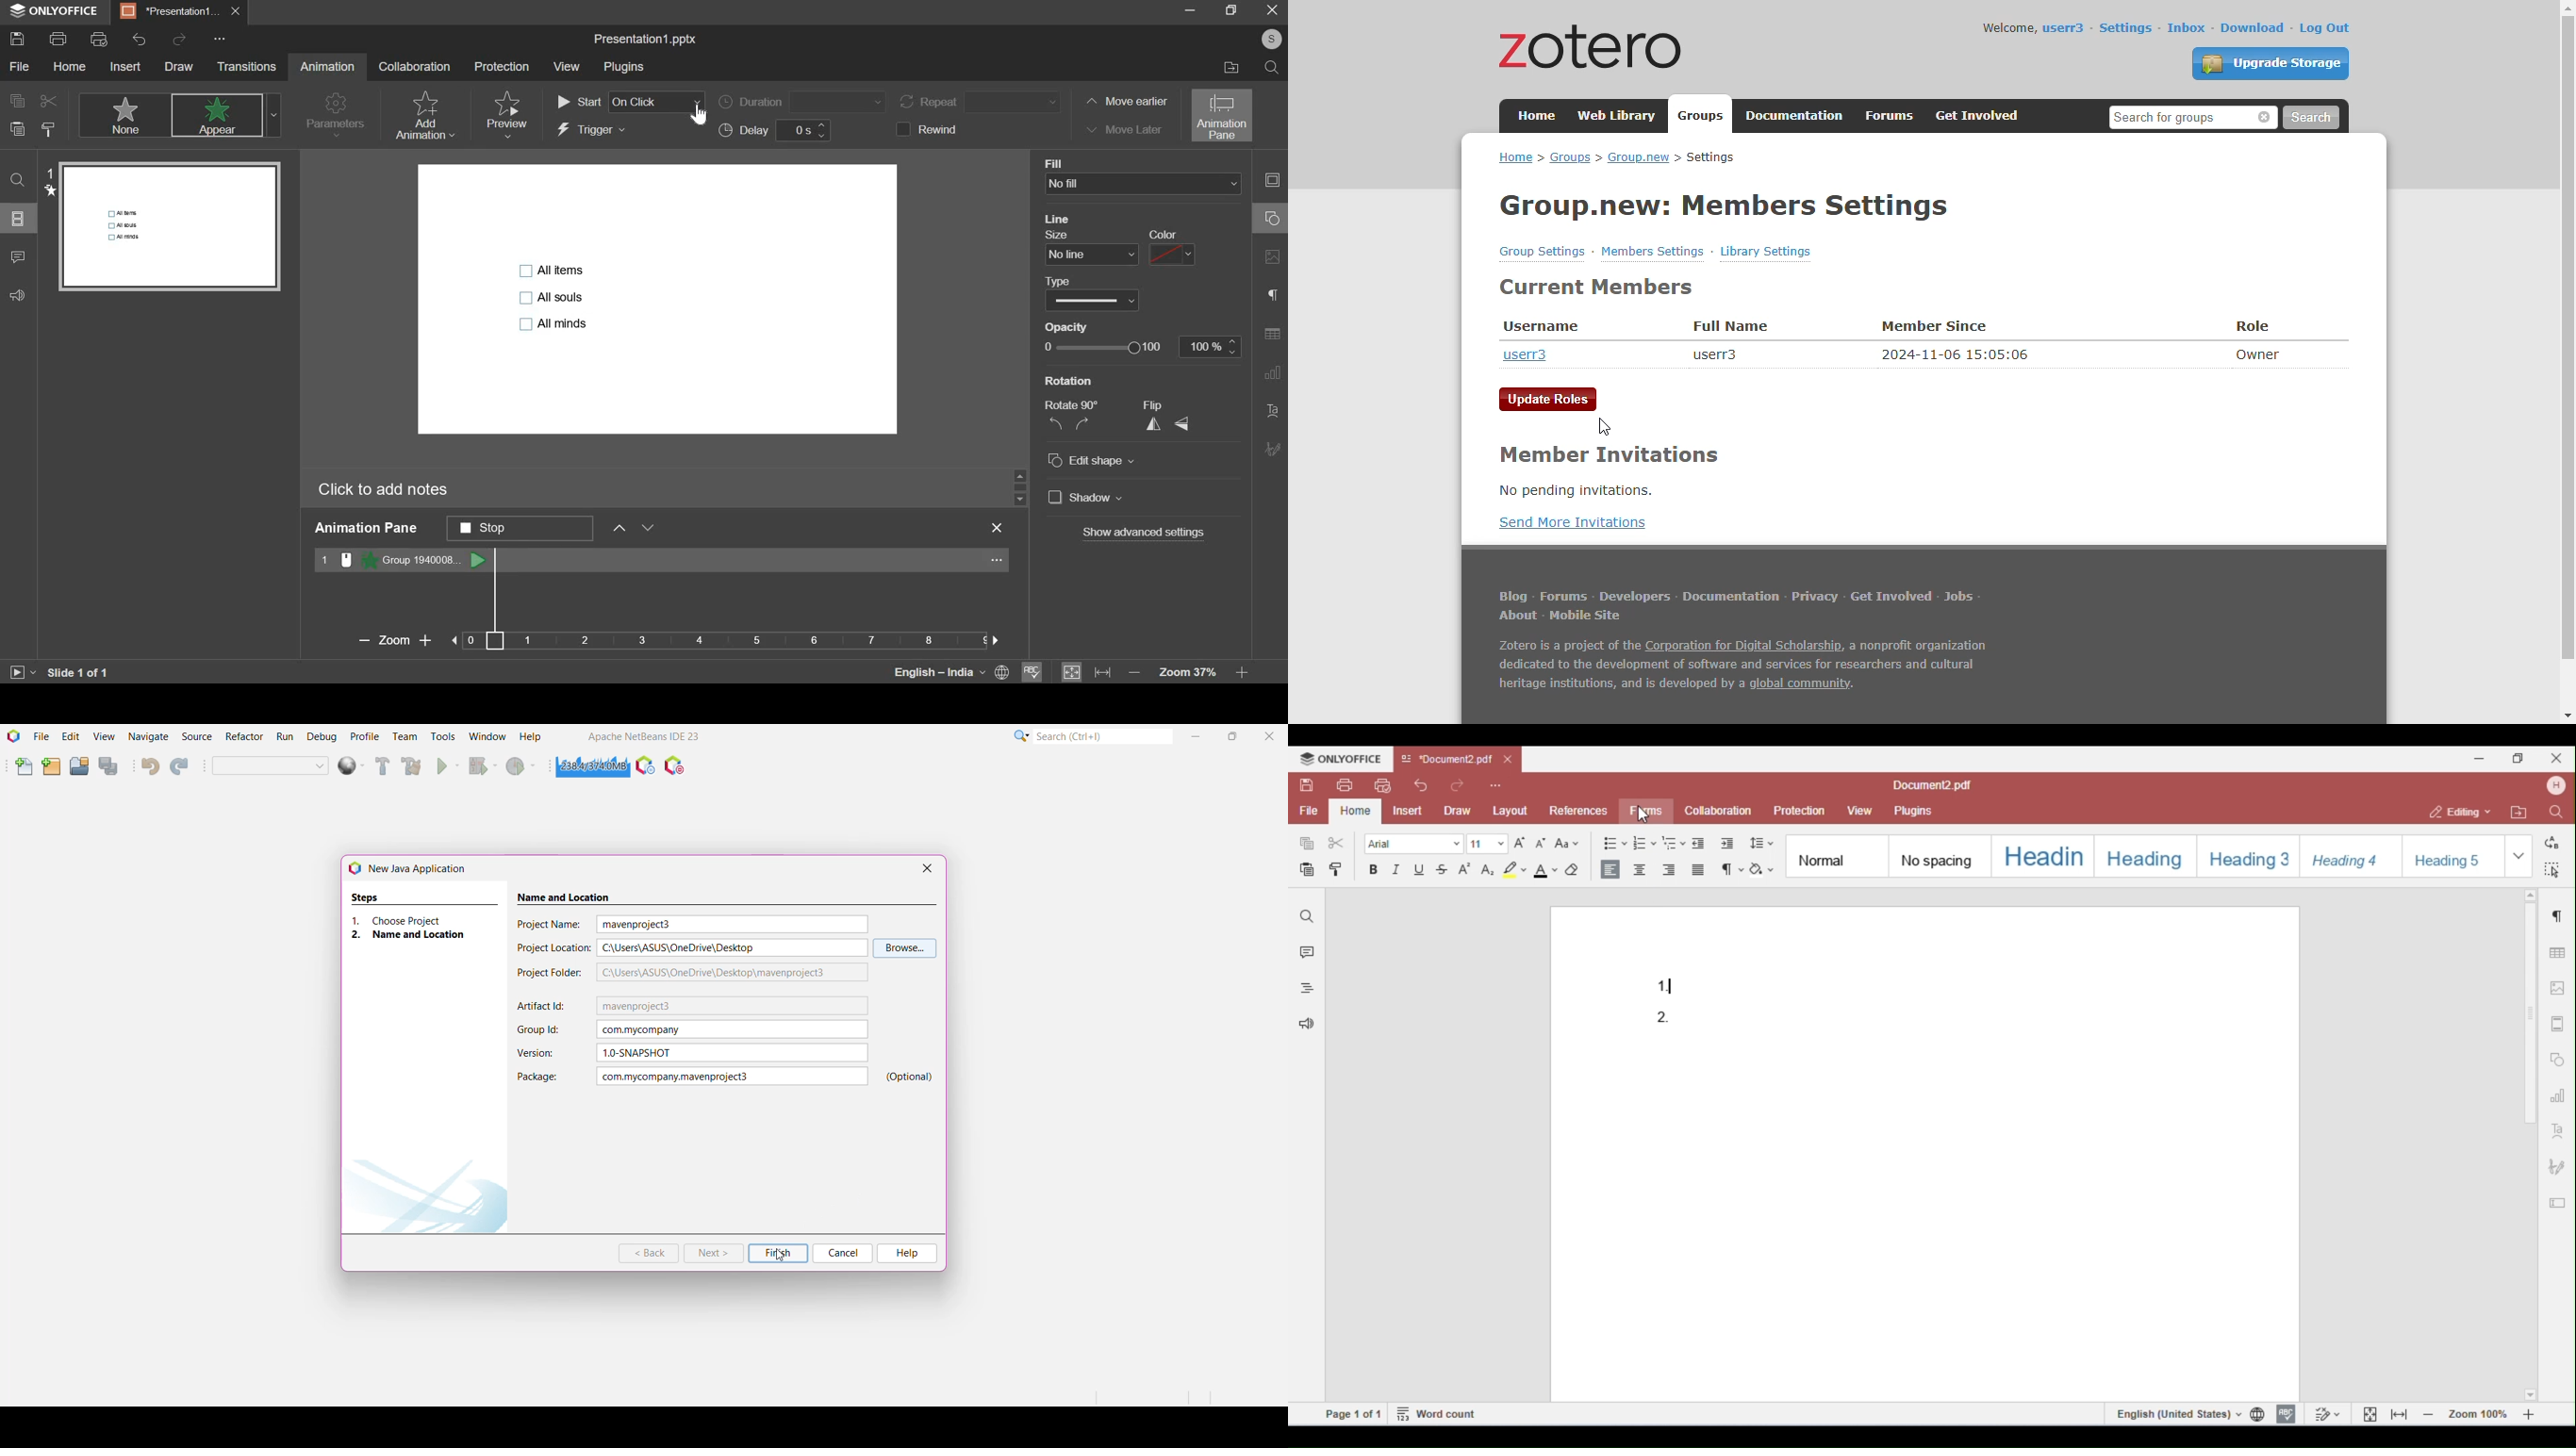 This screenshot has width=2576, height=1456. What do you see at coordinates (1605, 427) in the screenshot?
I see `cursor` at bounding box center [1605, 427].